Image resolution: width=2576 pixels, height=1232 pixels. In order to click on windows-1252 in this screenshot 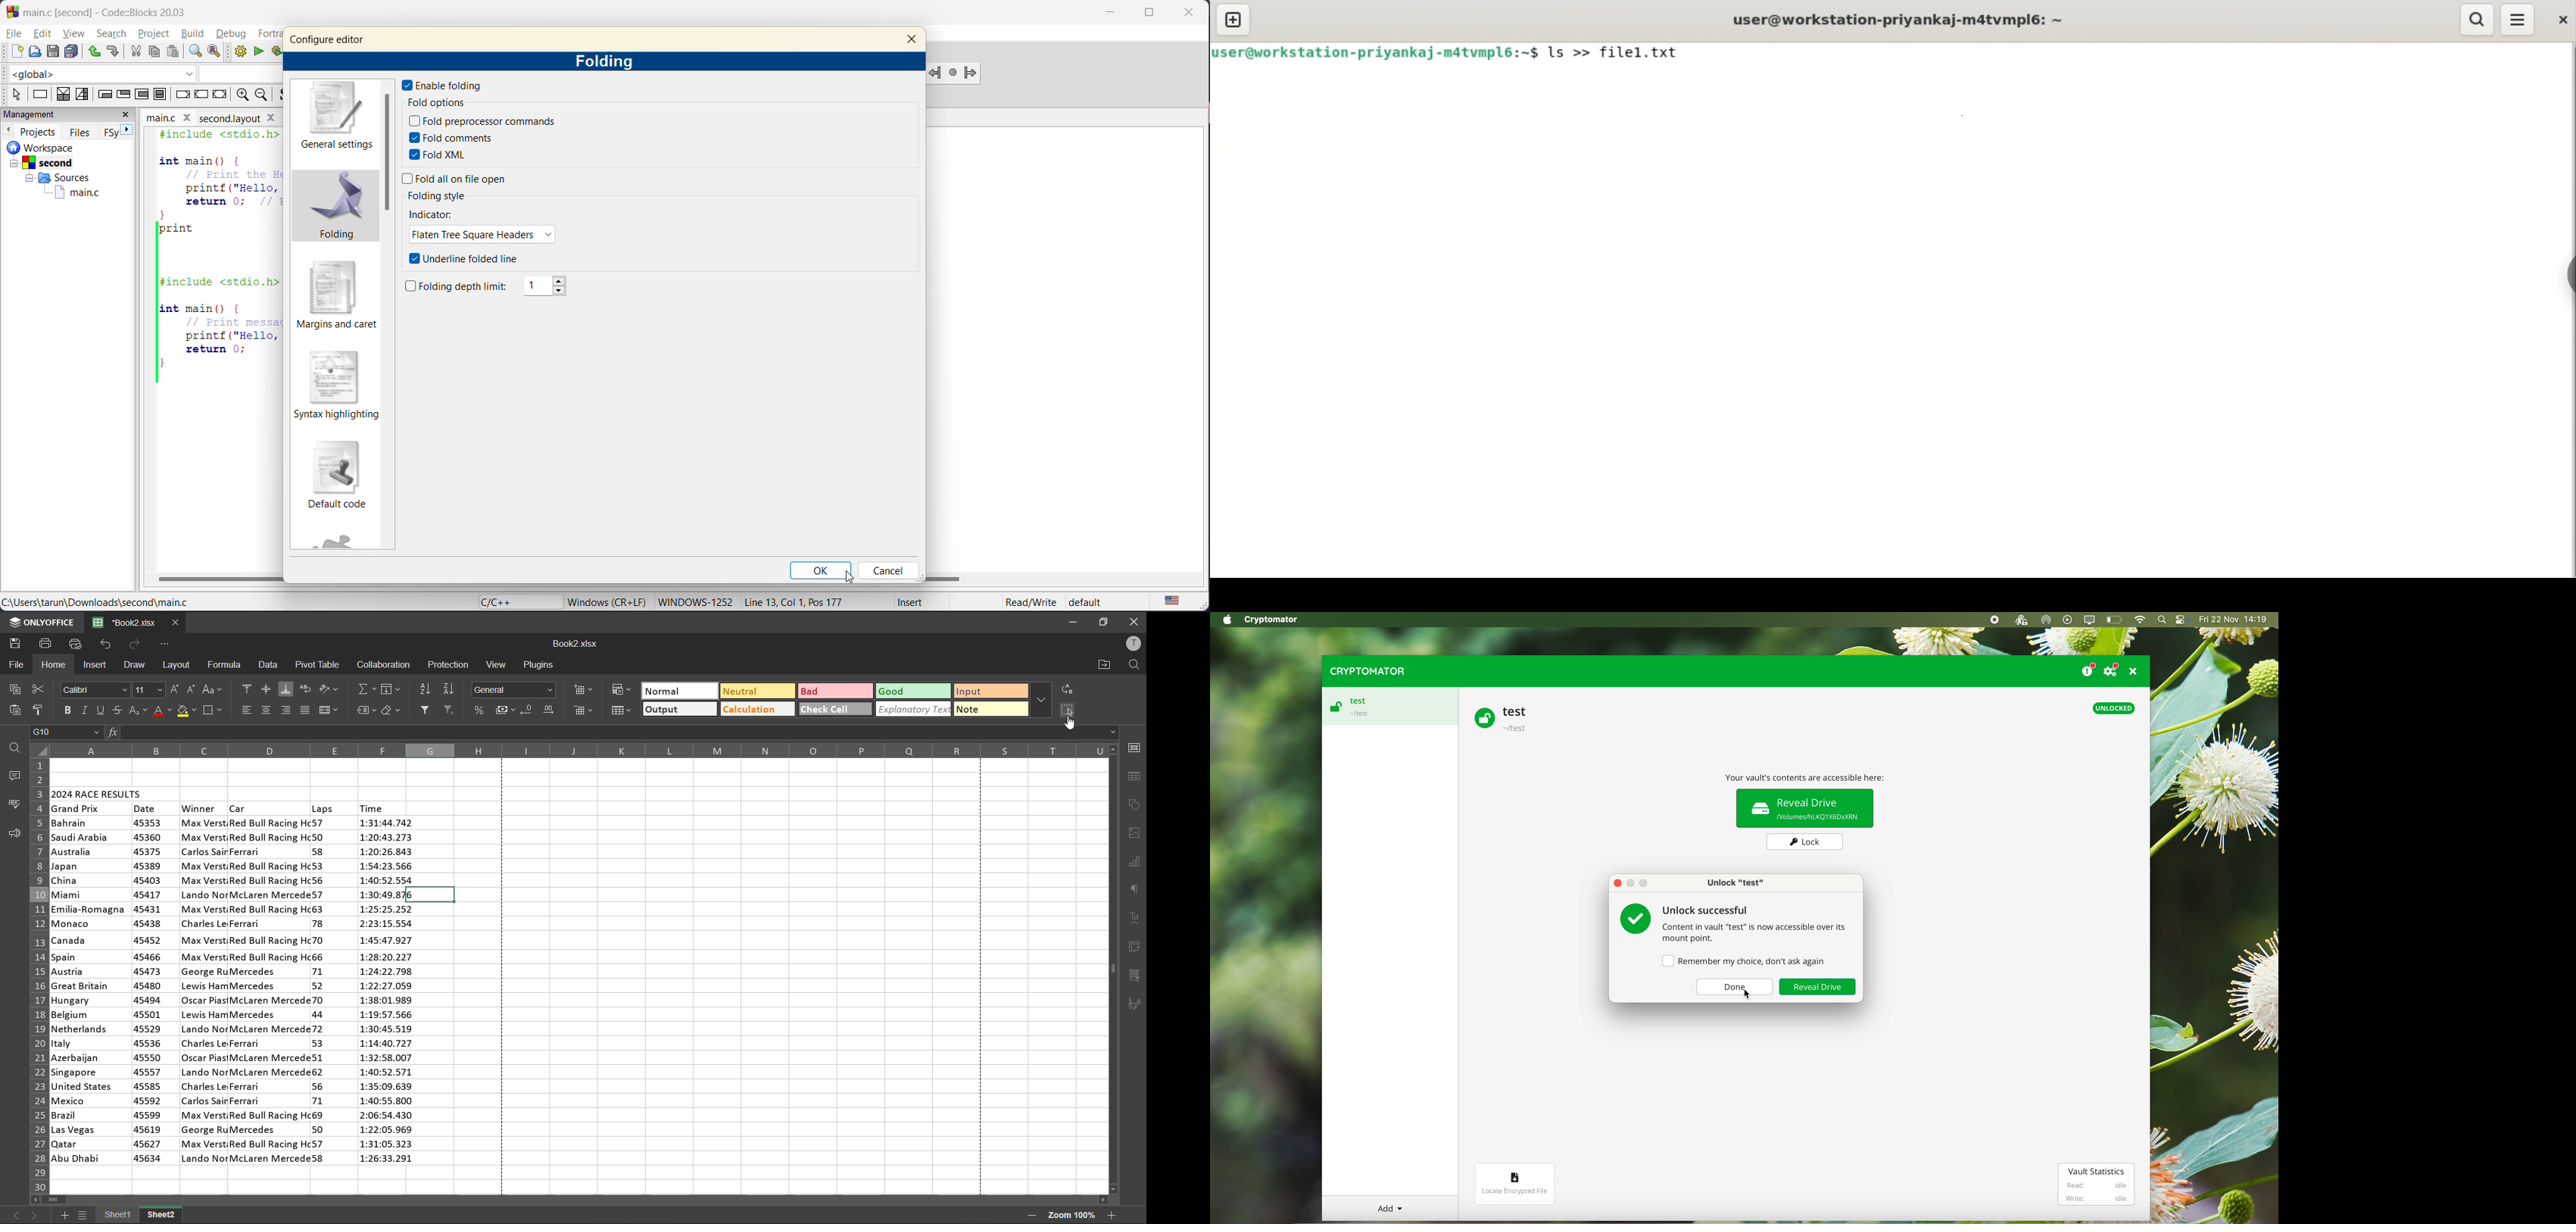, I will do `click(695, 603)`.